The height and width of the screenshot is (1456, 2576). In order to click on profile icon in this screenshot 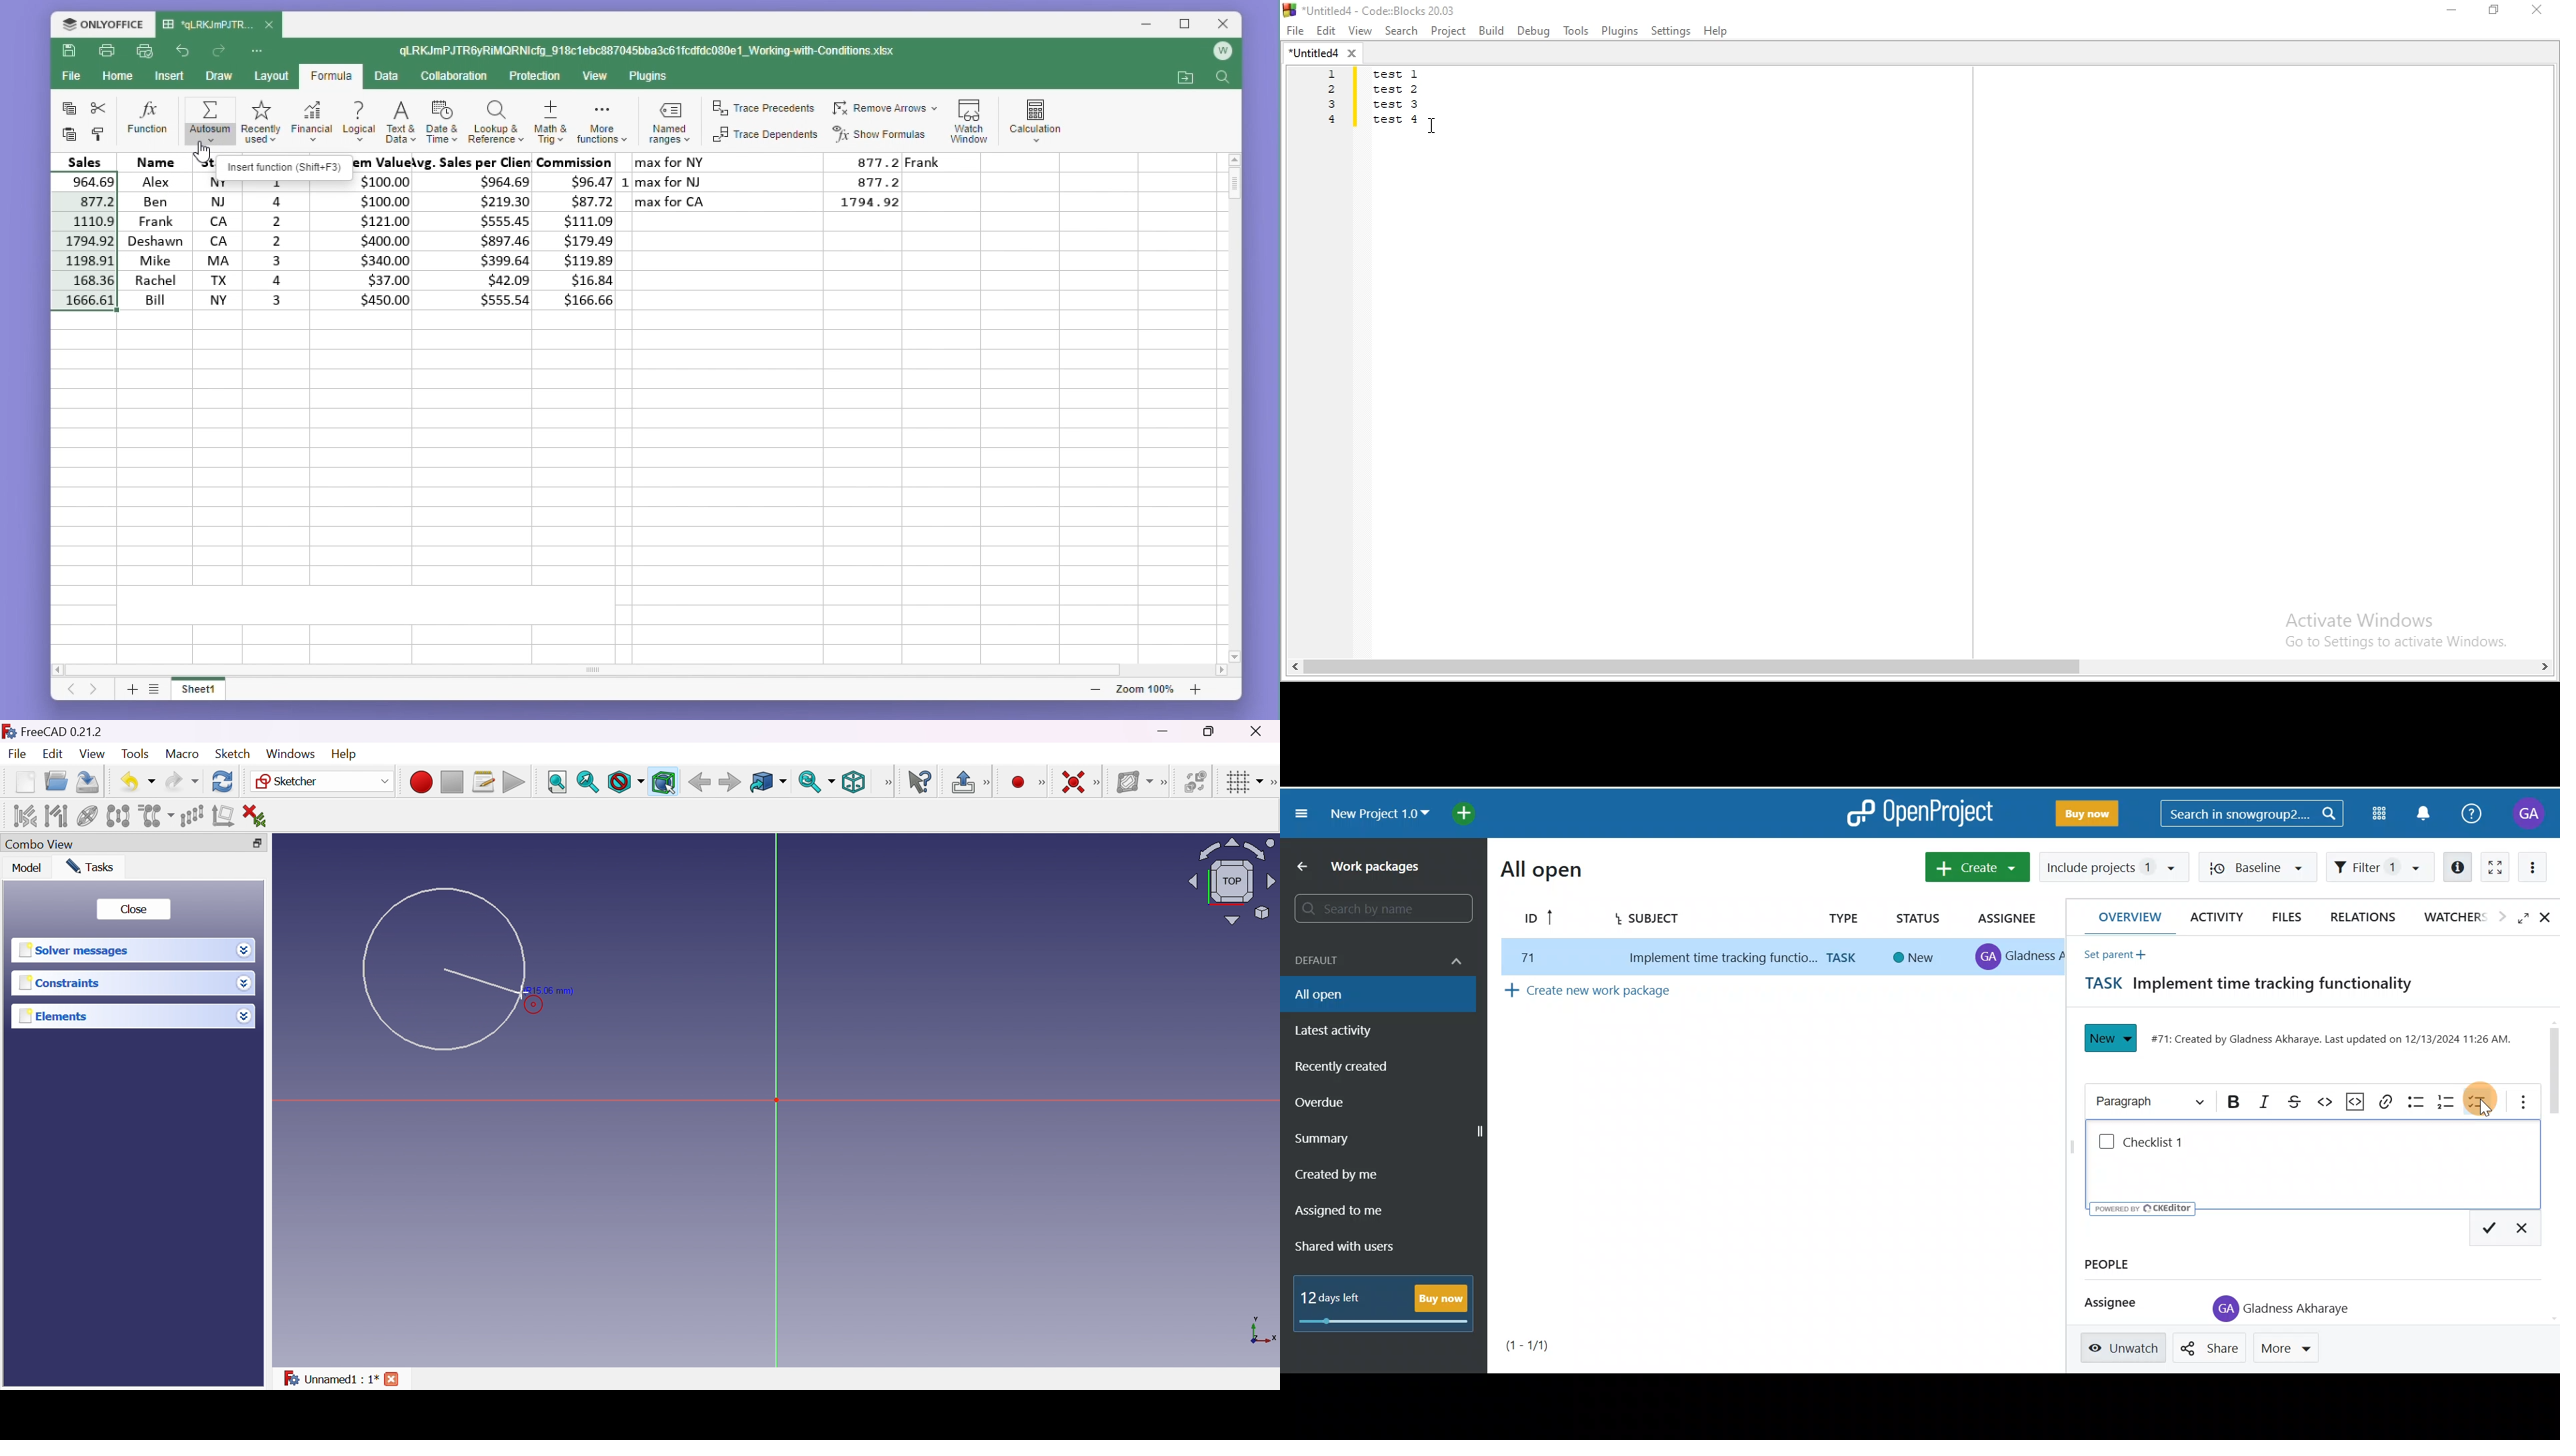, I will do `click(1989, 957)`.